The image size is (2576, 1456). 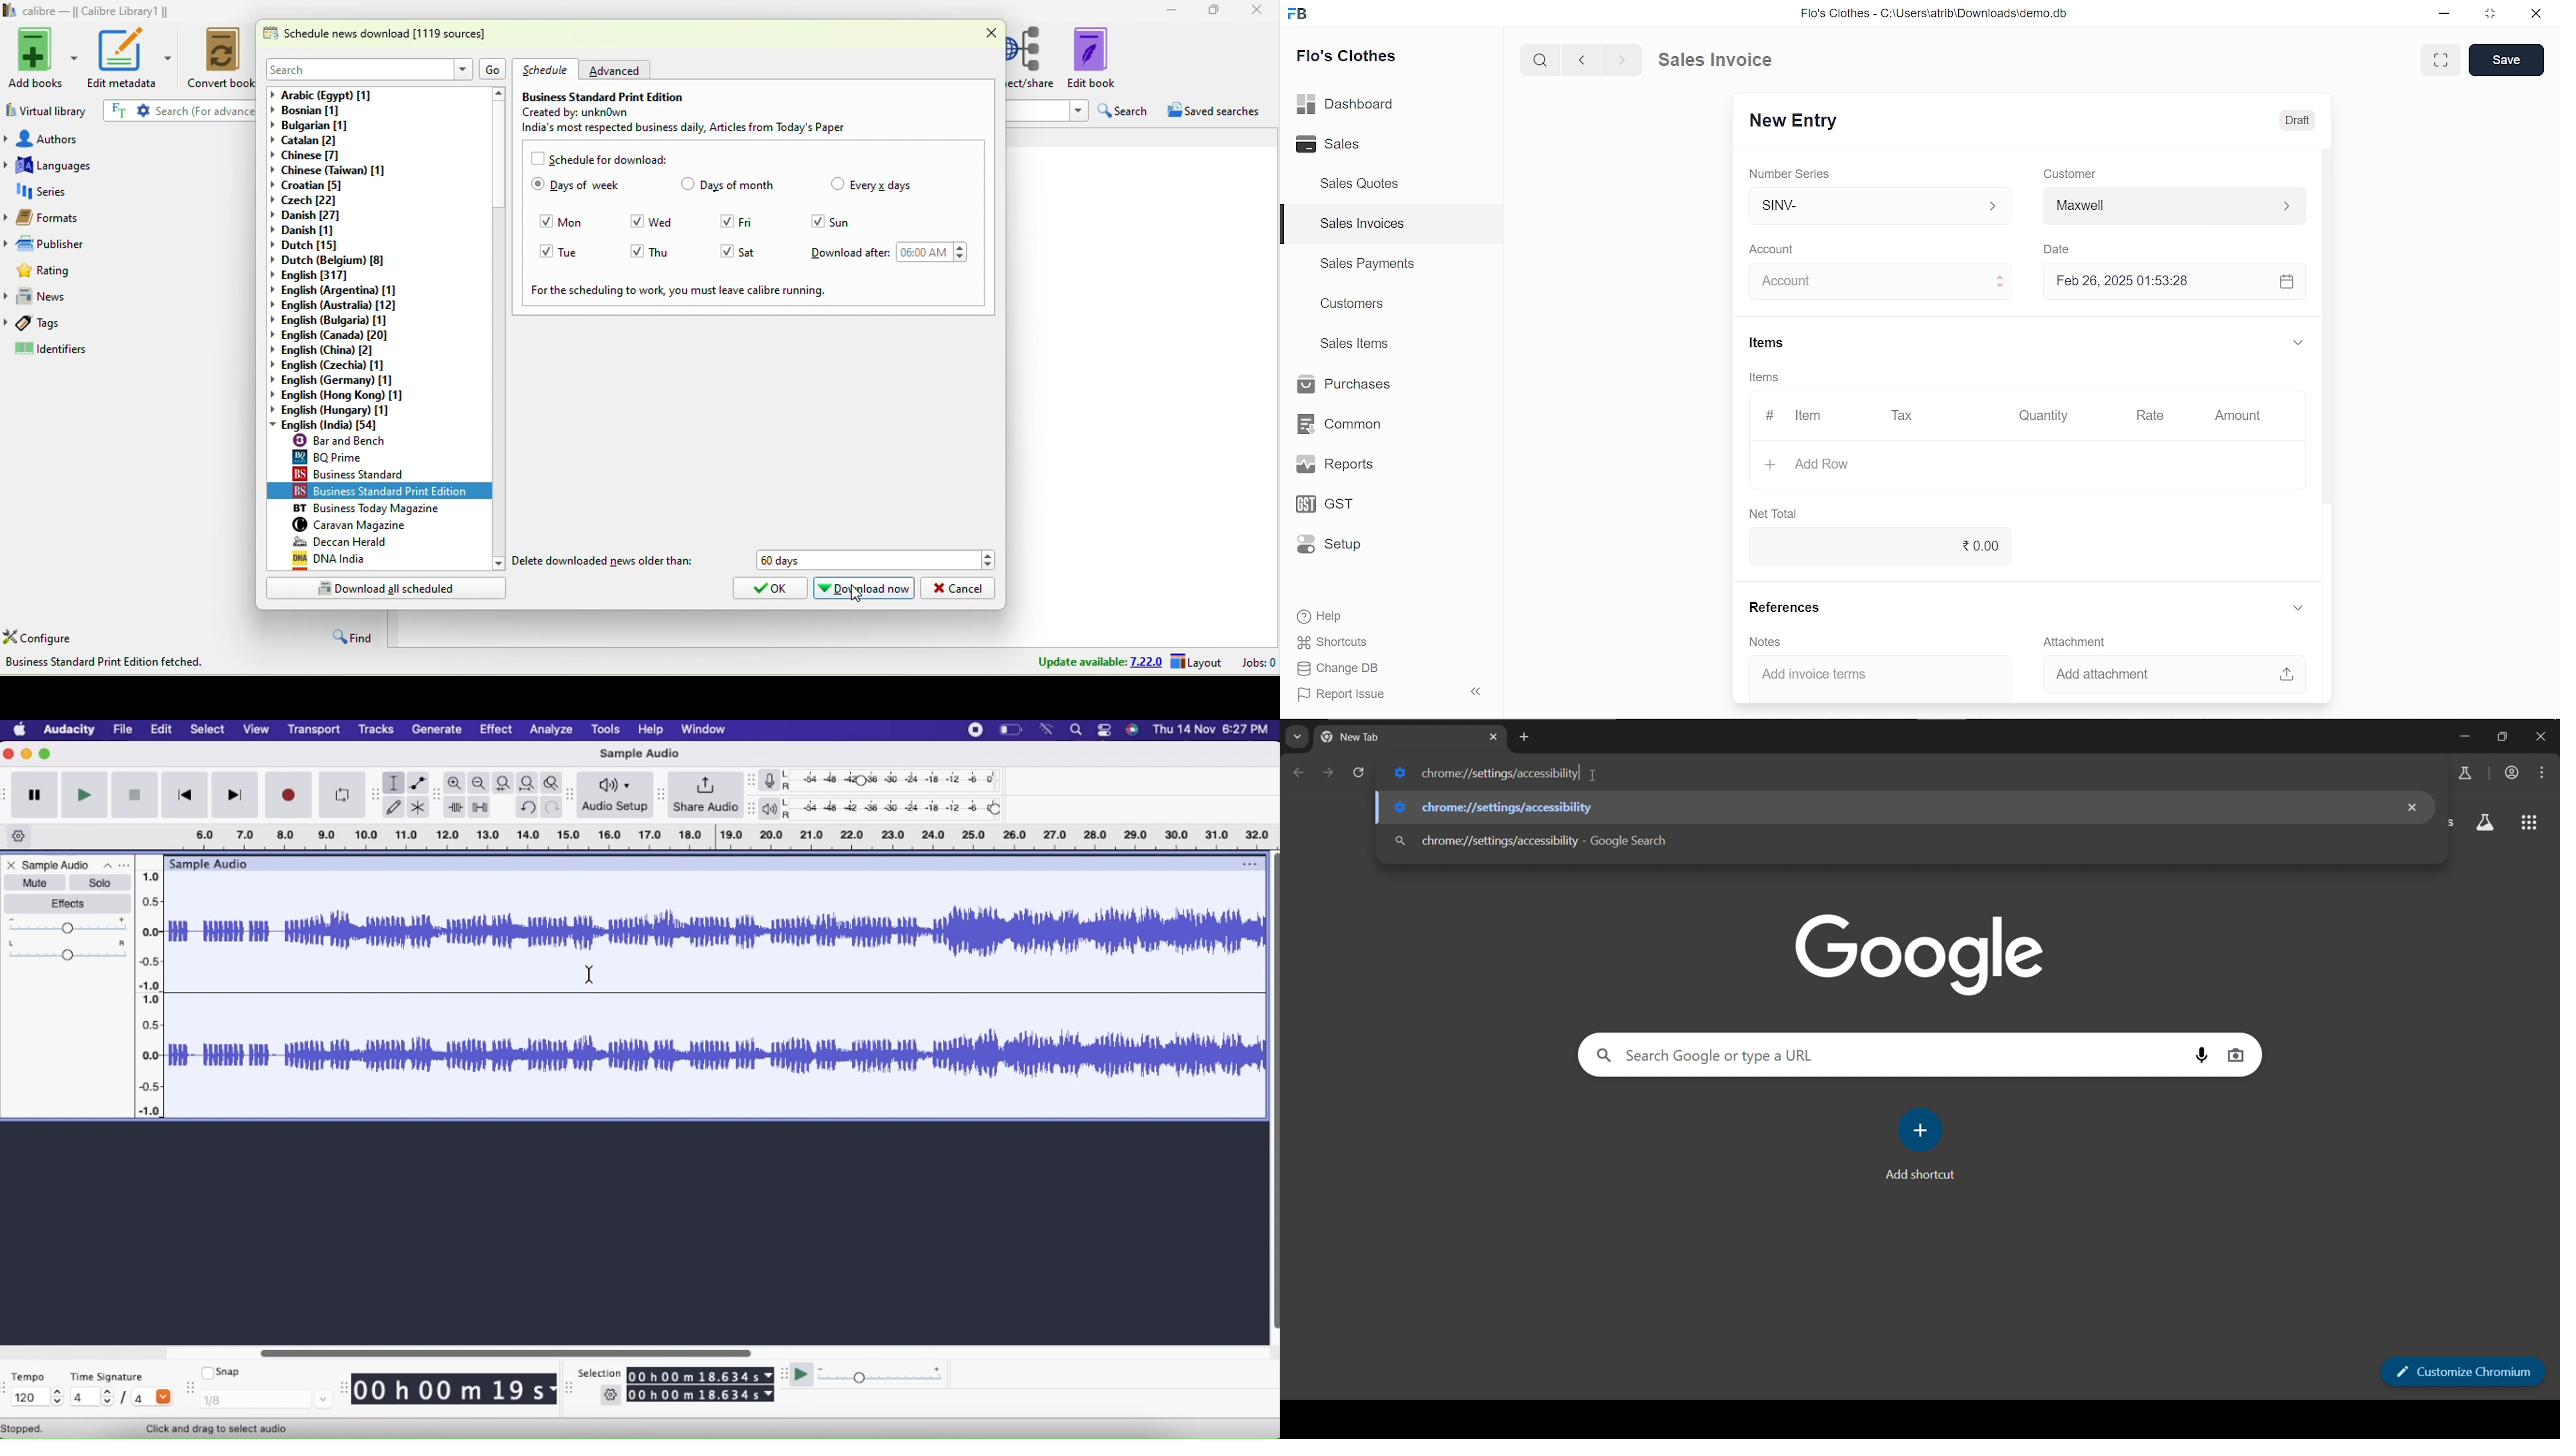 What do you see at coordinates (775, 809) in the screenshot?
I see `Playback meter` at bounding box center [775, 809].